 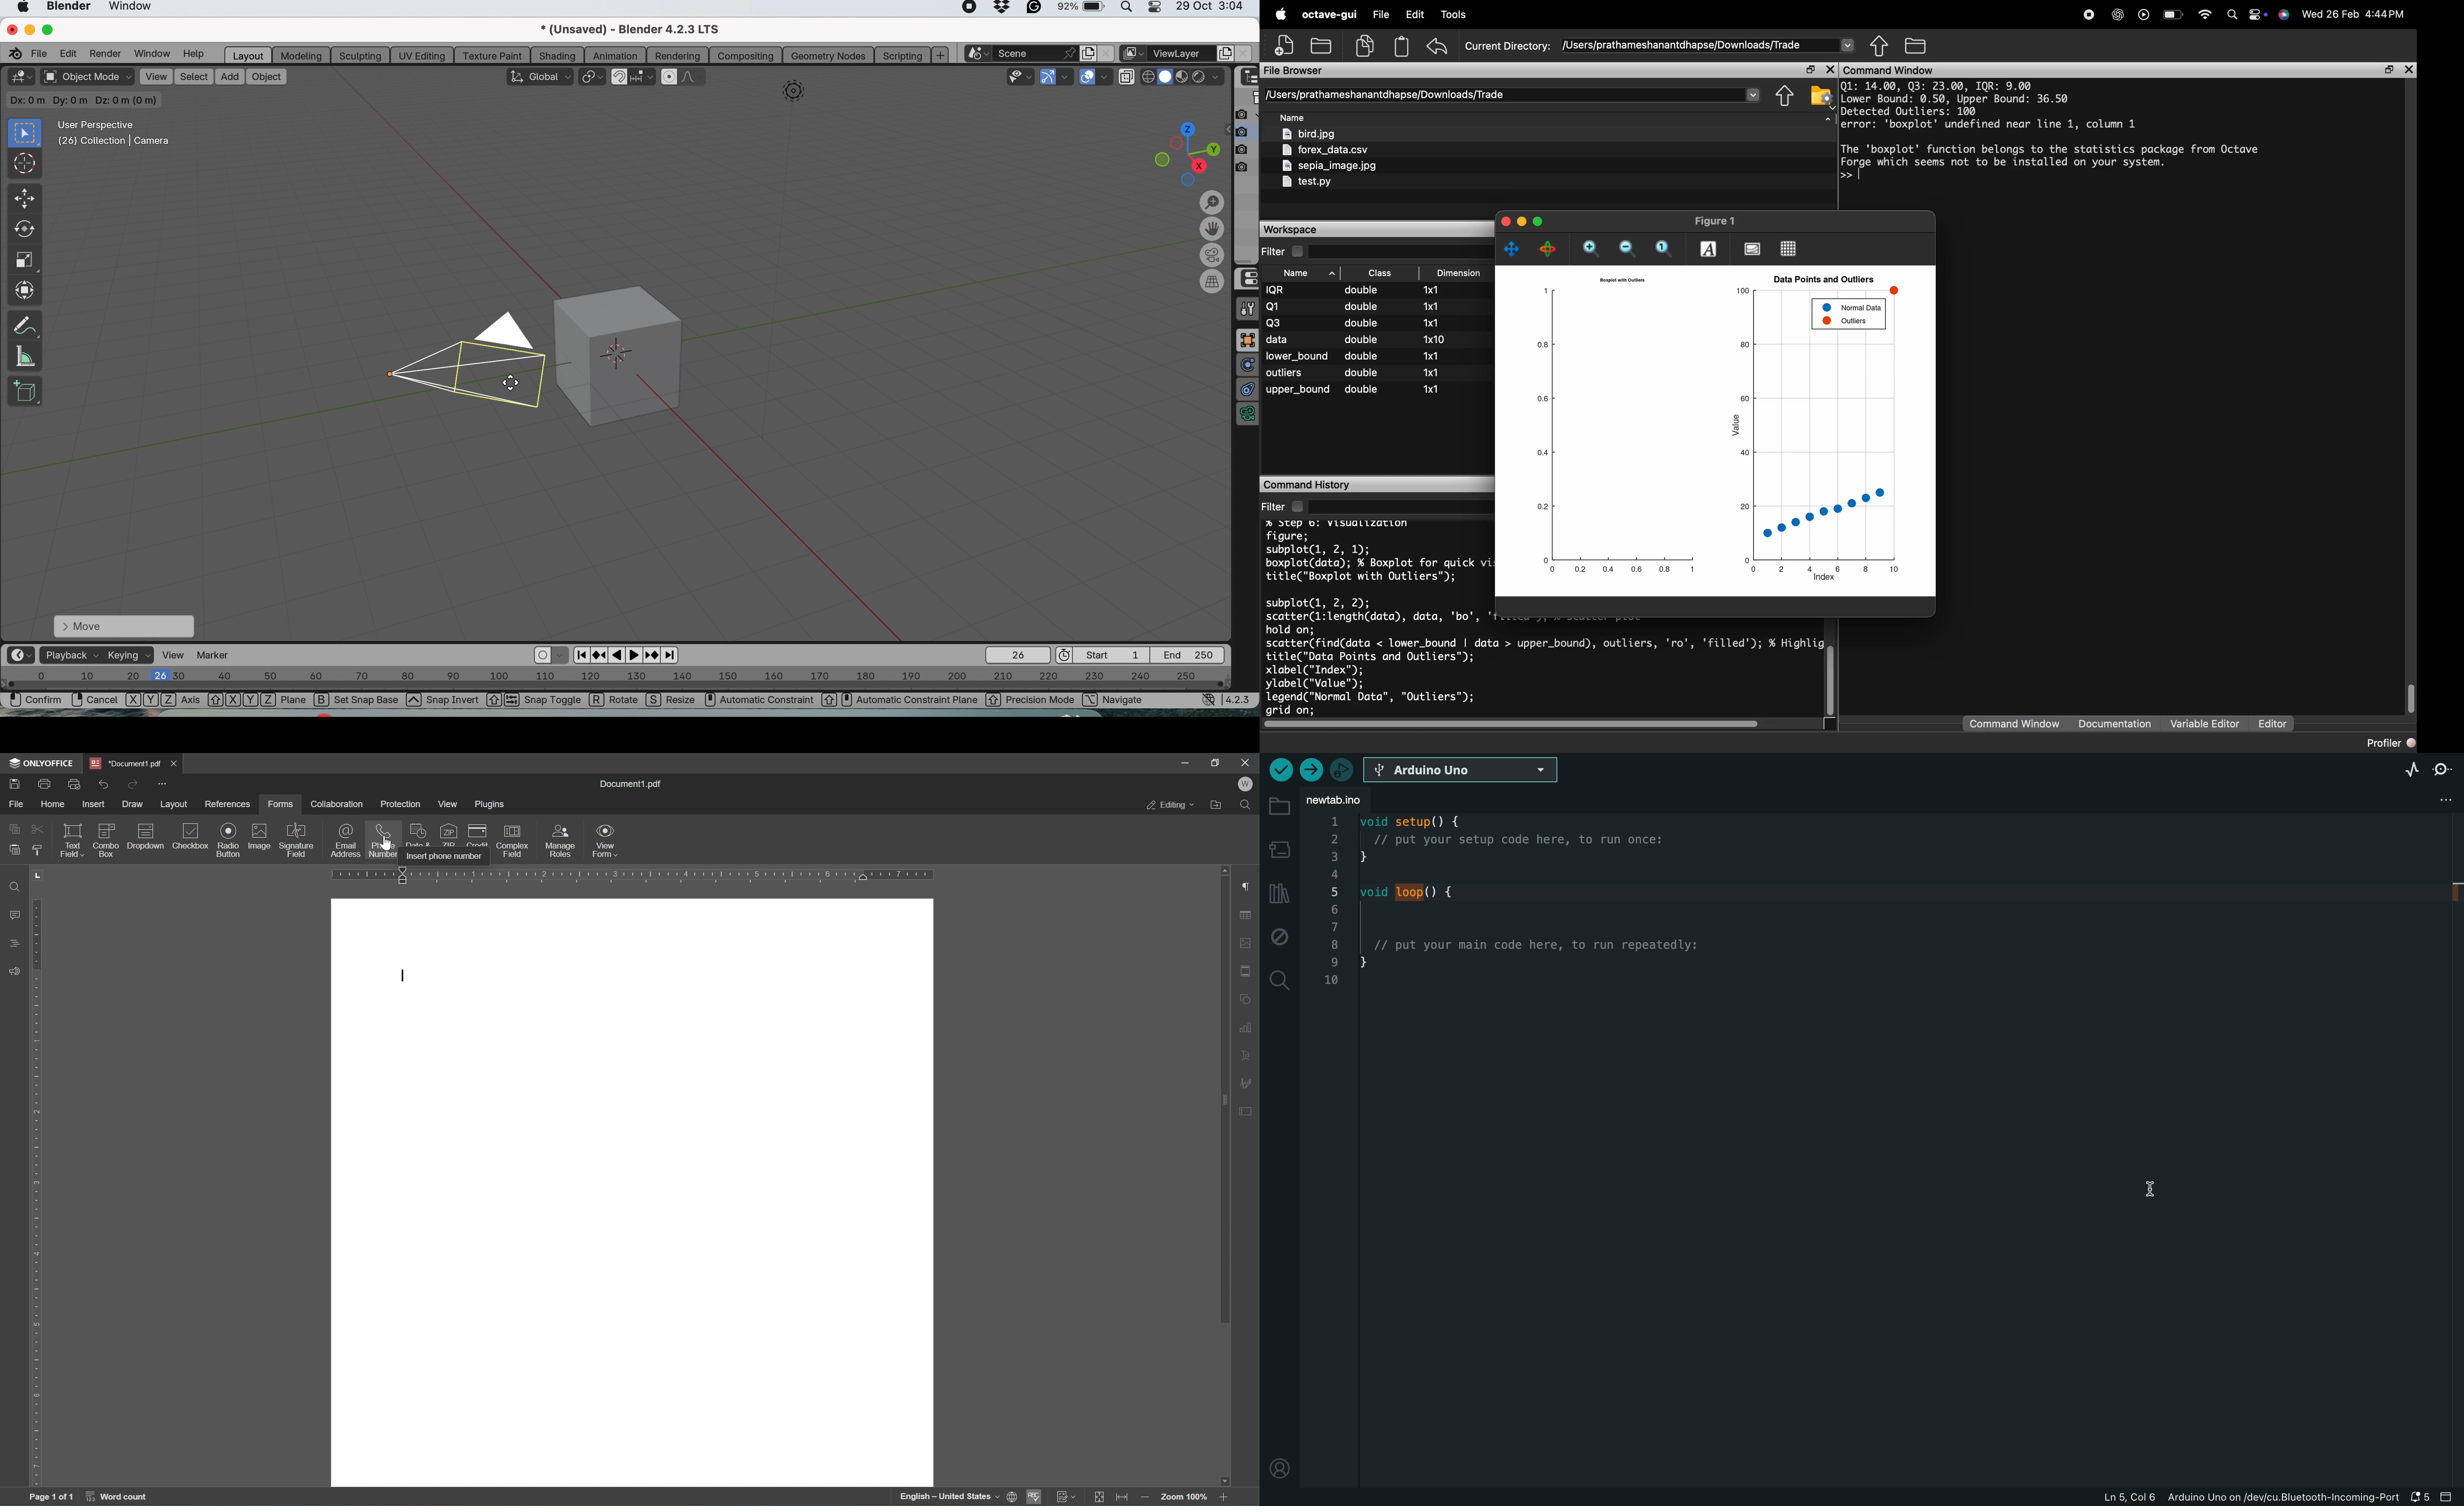 What do you see at coordinates (23, 231) in the screenshot?
I see `rotate` at bounding box center [23, 231].